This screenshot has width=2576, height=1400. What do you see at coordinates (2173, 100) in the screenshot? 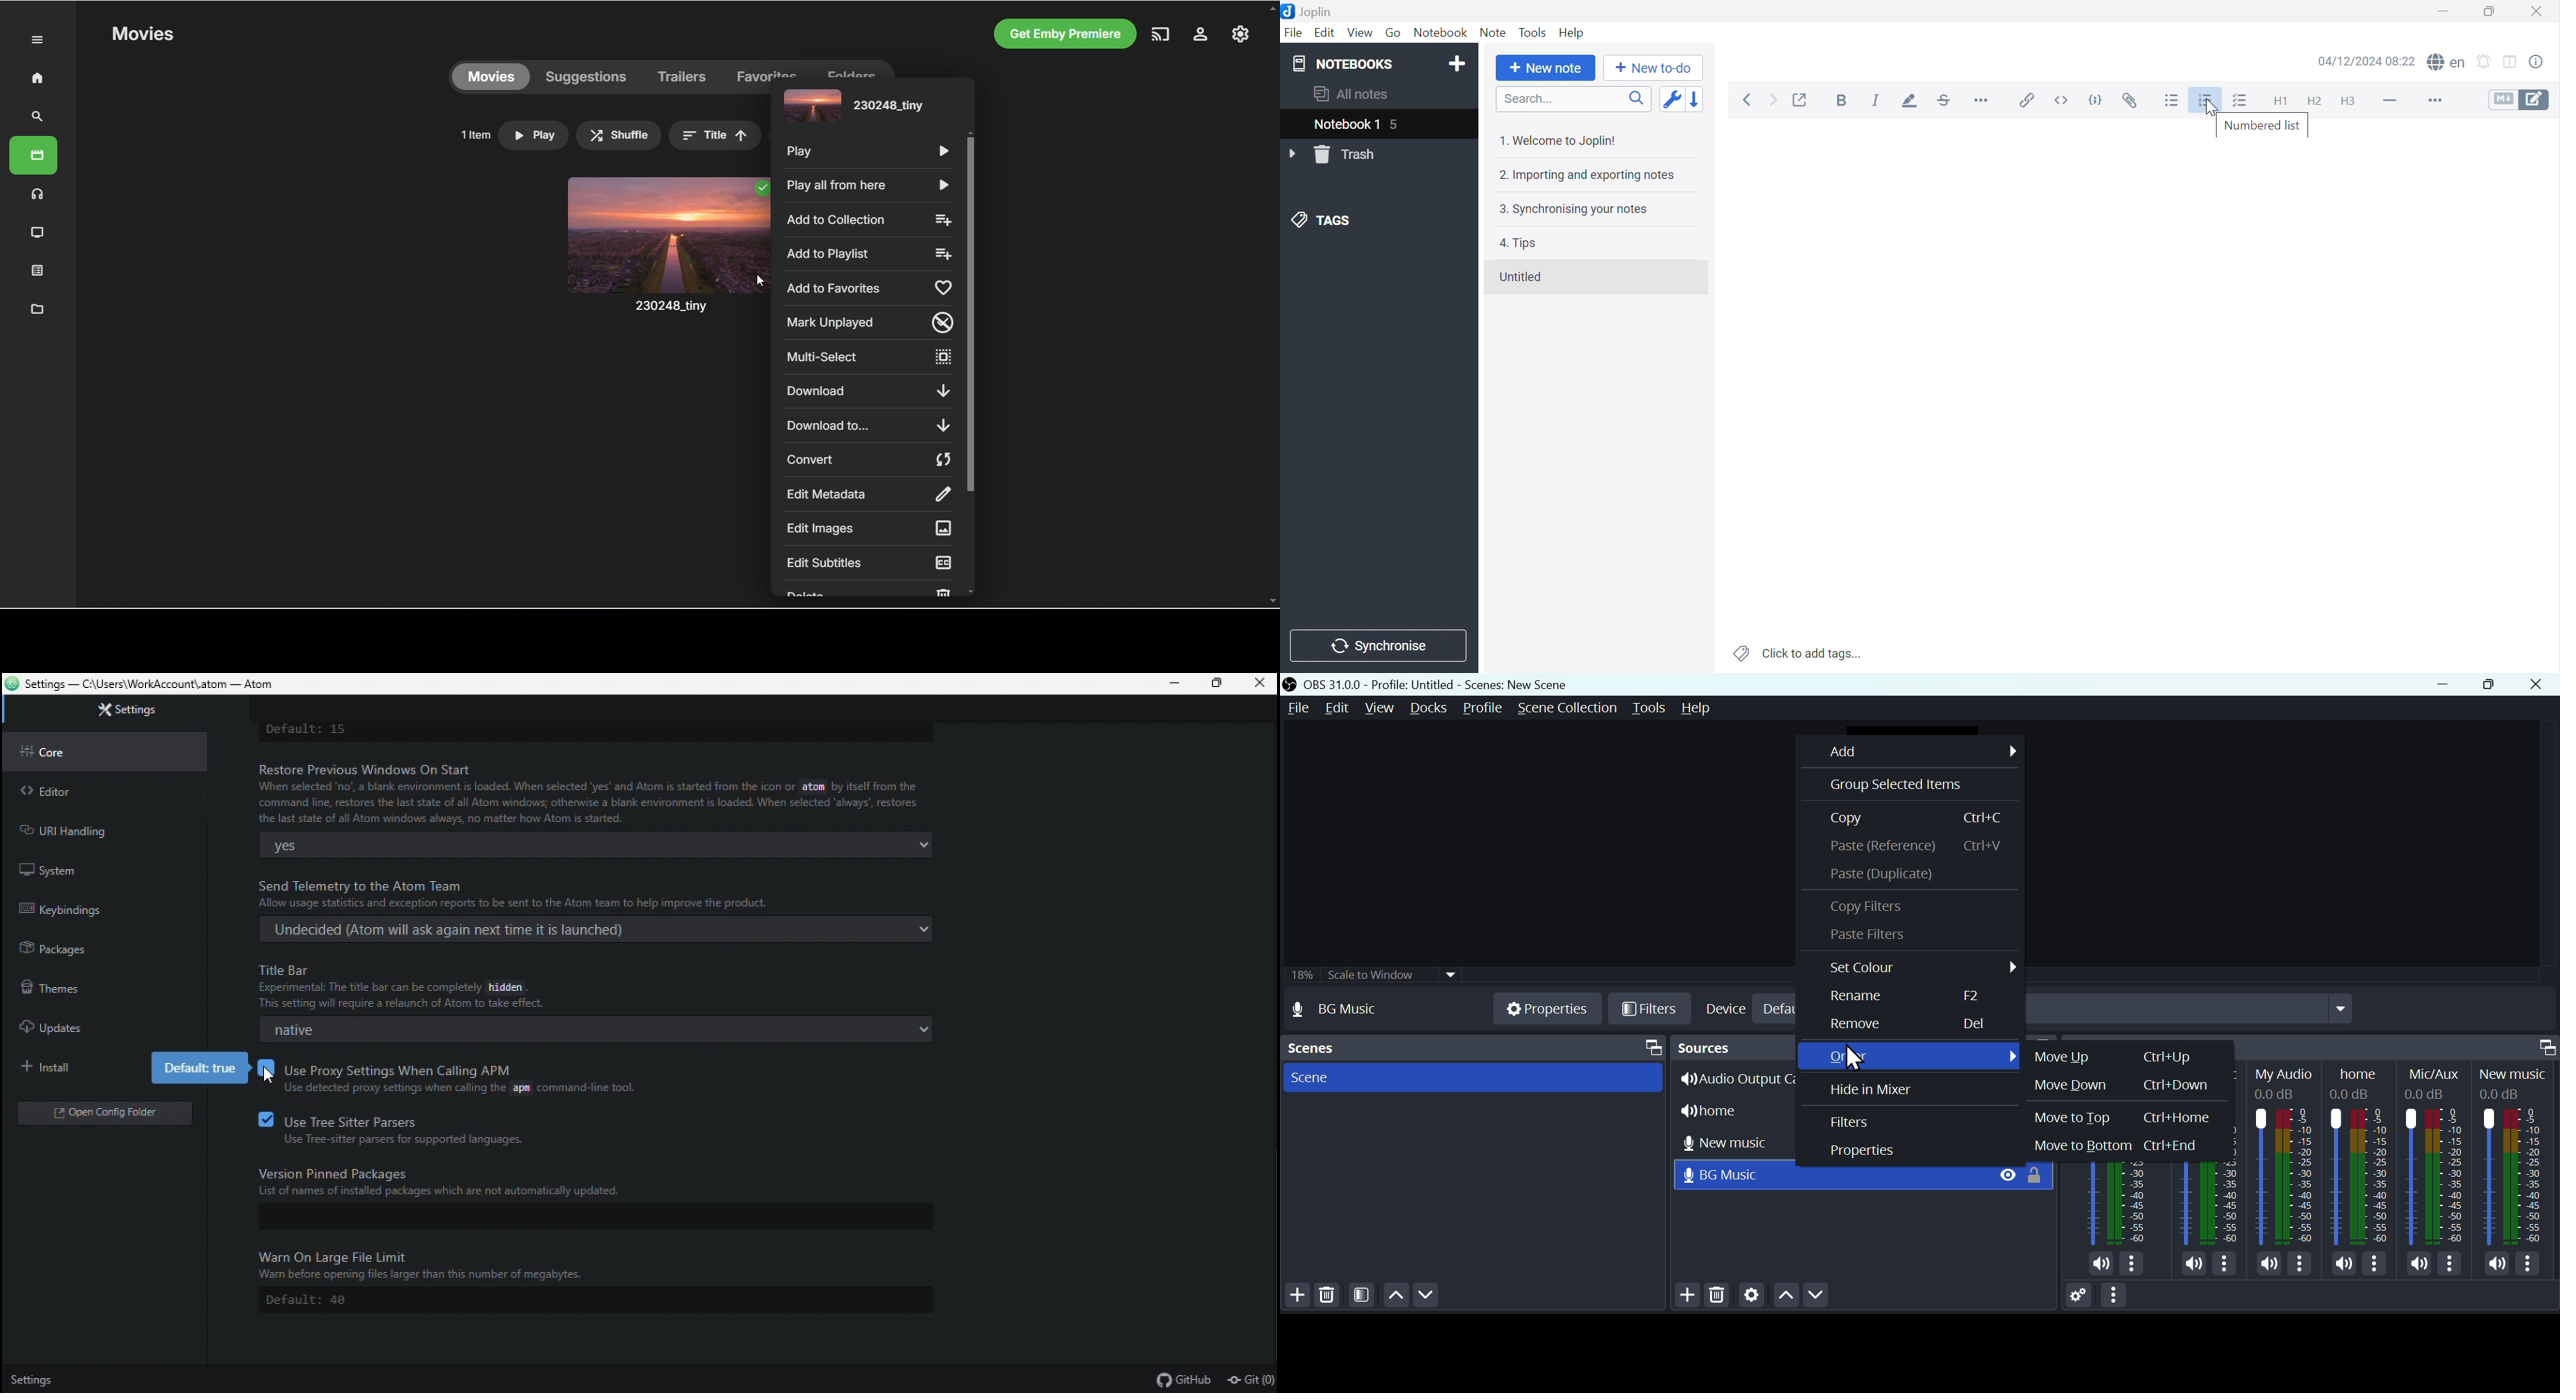
I see `Bulleted list` at bounding box center [2173, 100].